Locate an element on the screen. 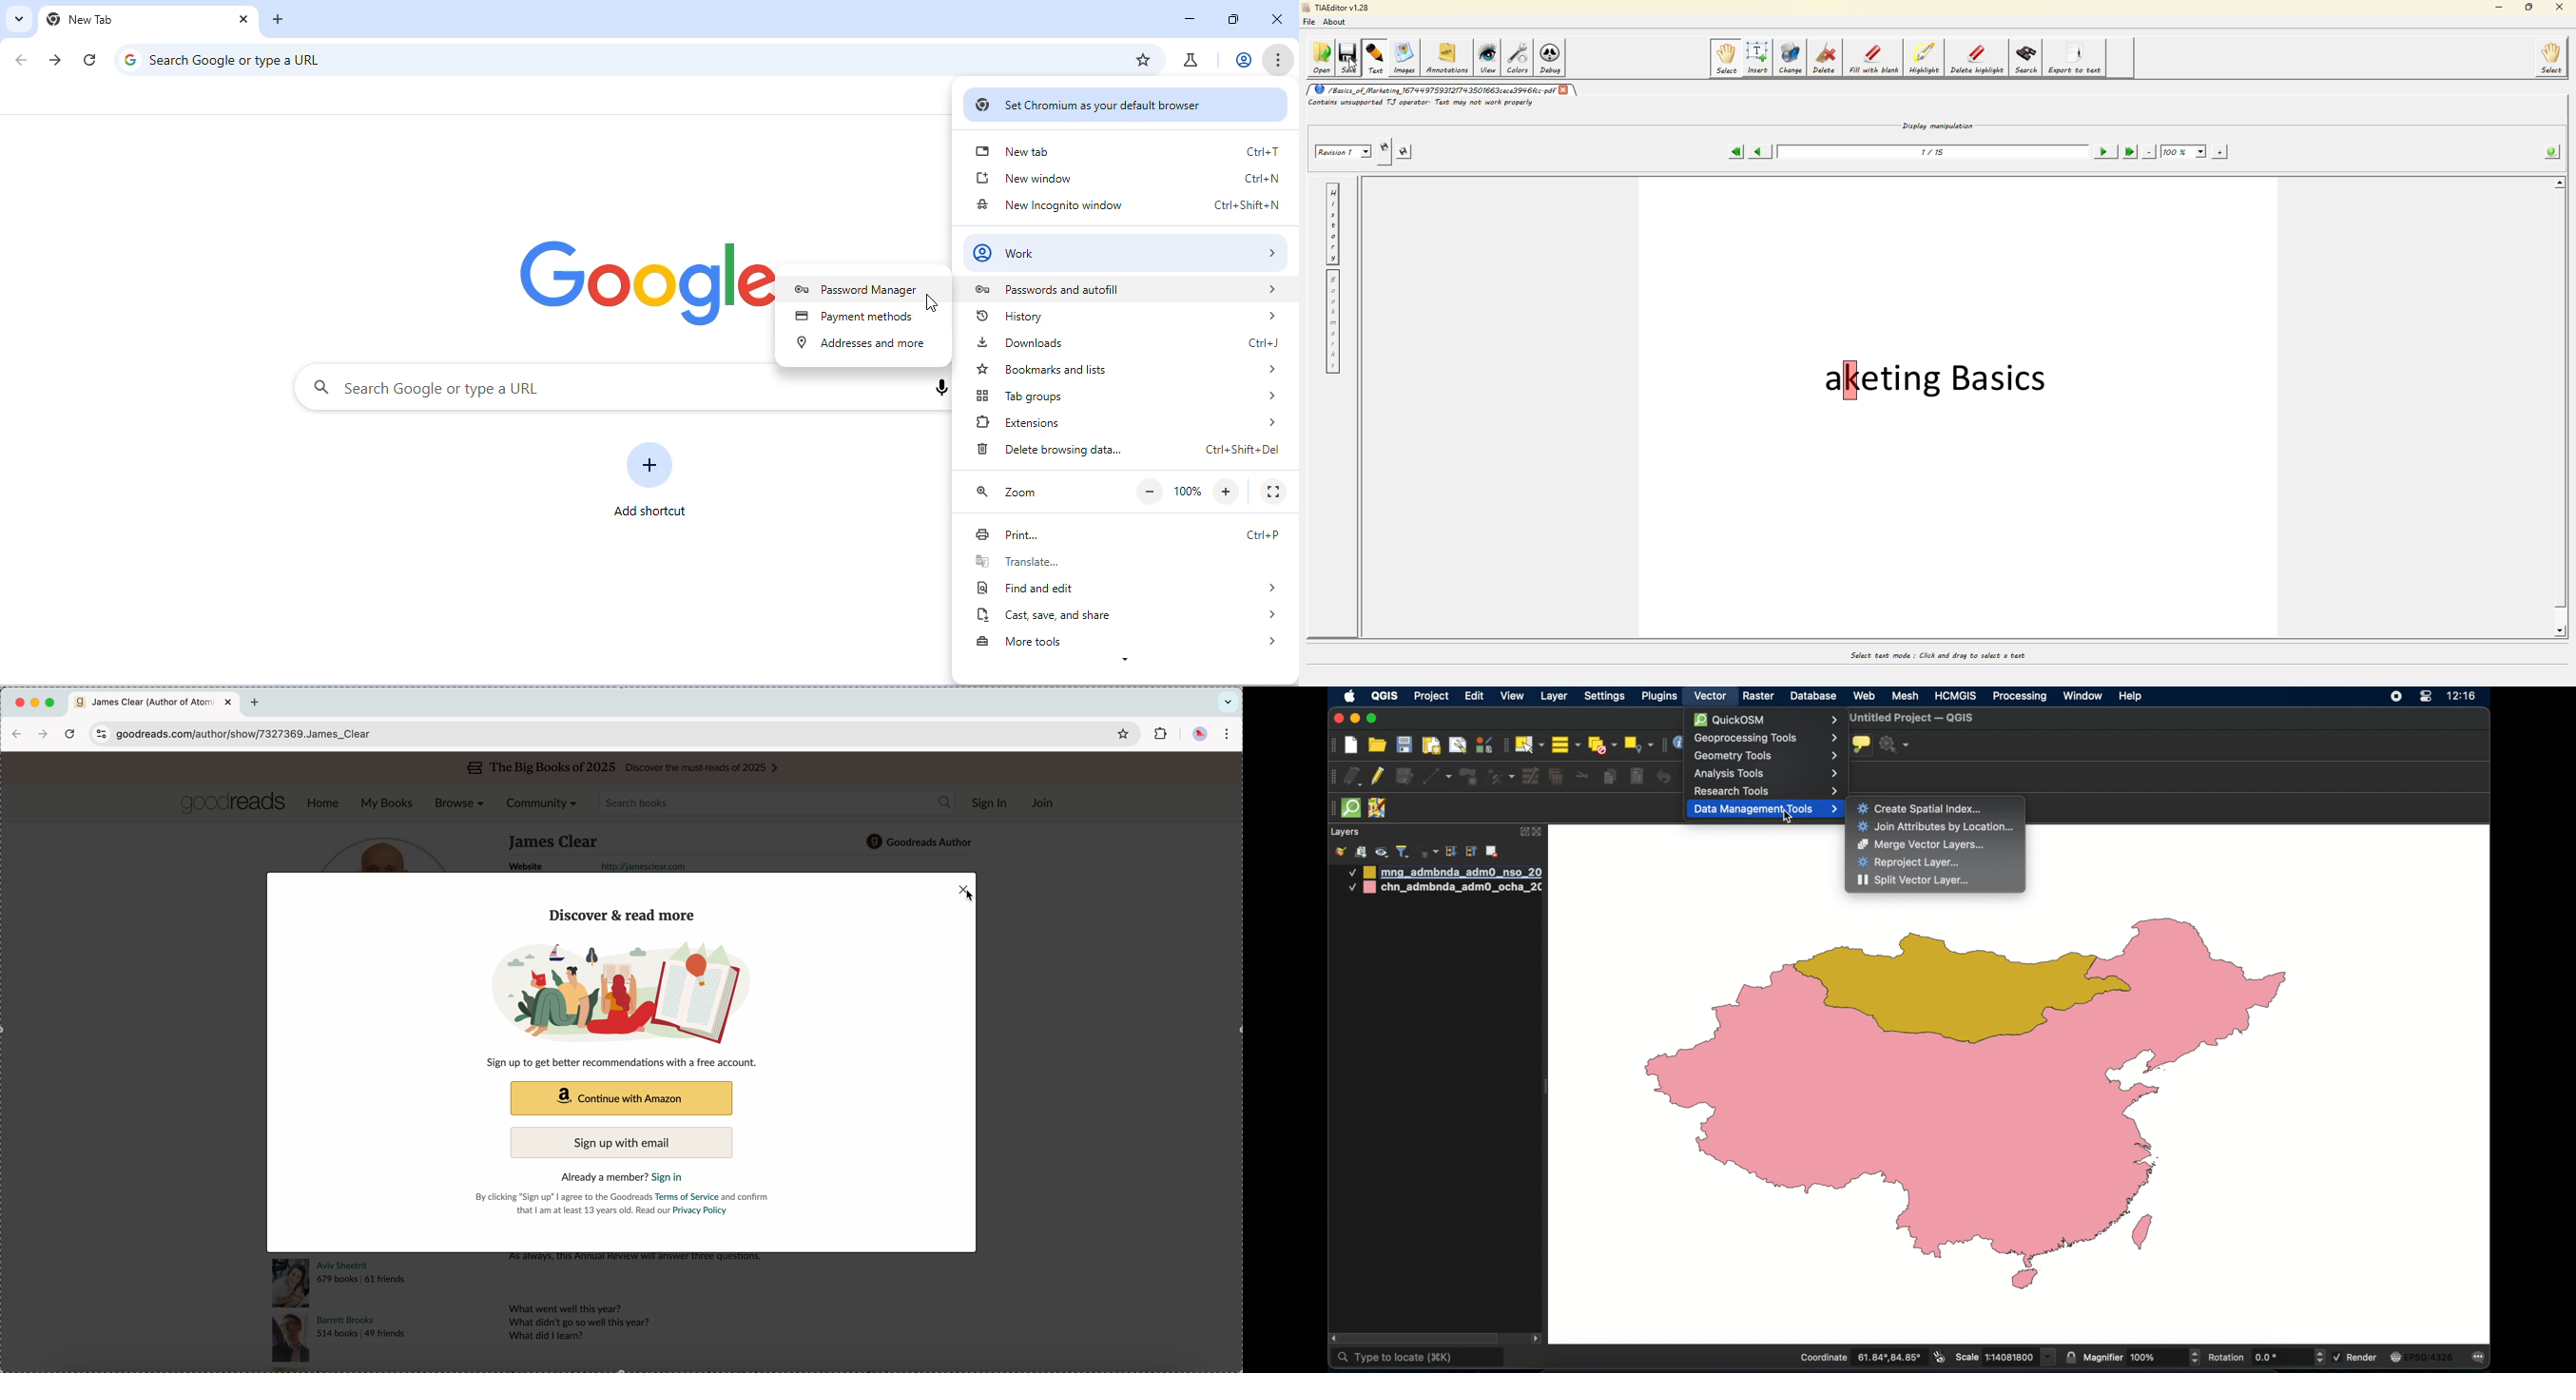 This screenshot has width=2576, height=1400. messages is located at coordinates (2481, 1358).